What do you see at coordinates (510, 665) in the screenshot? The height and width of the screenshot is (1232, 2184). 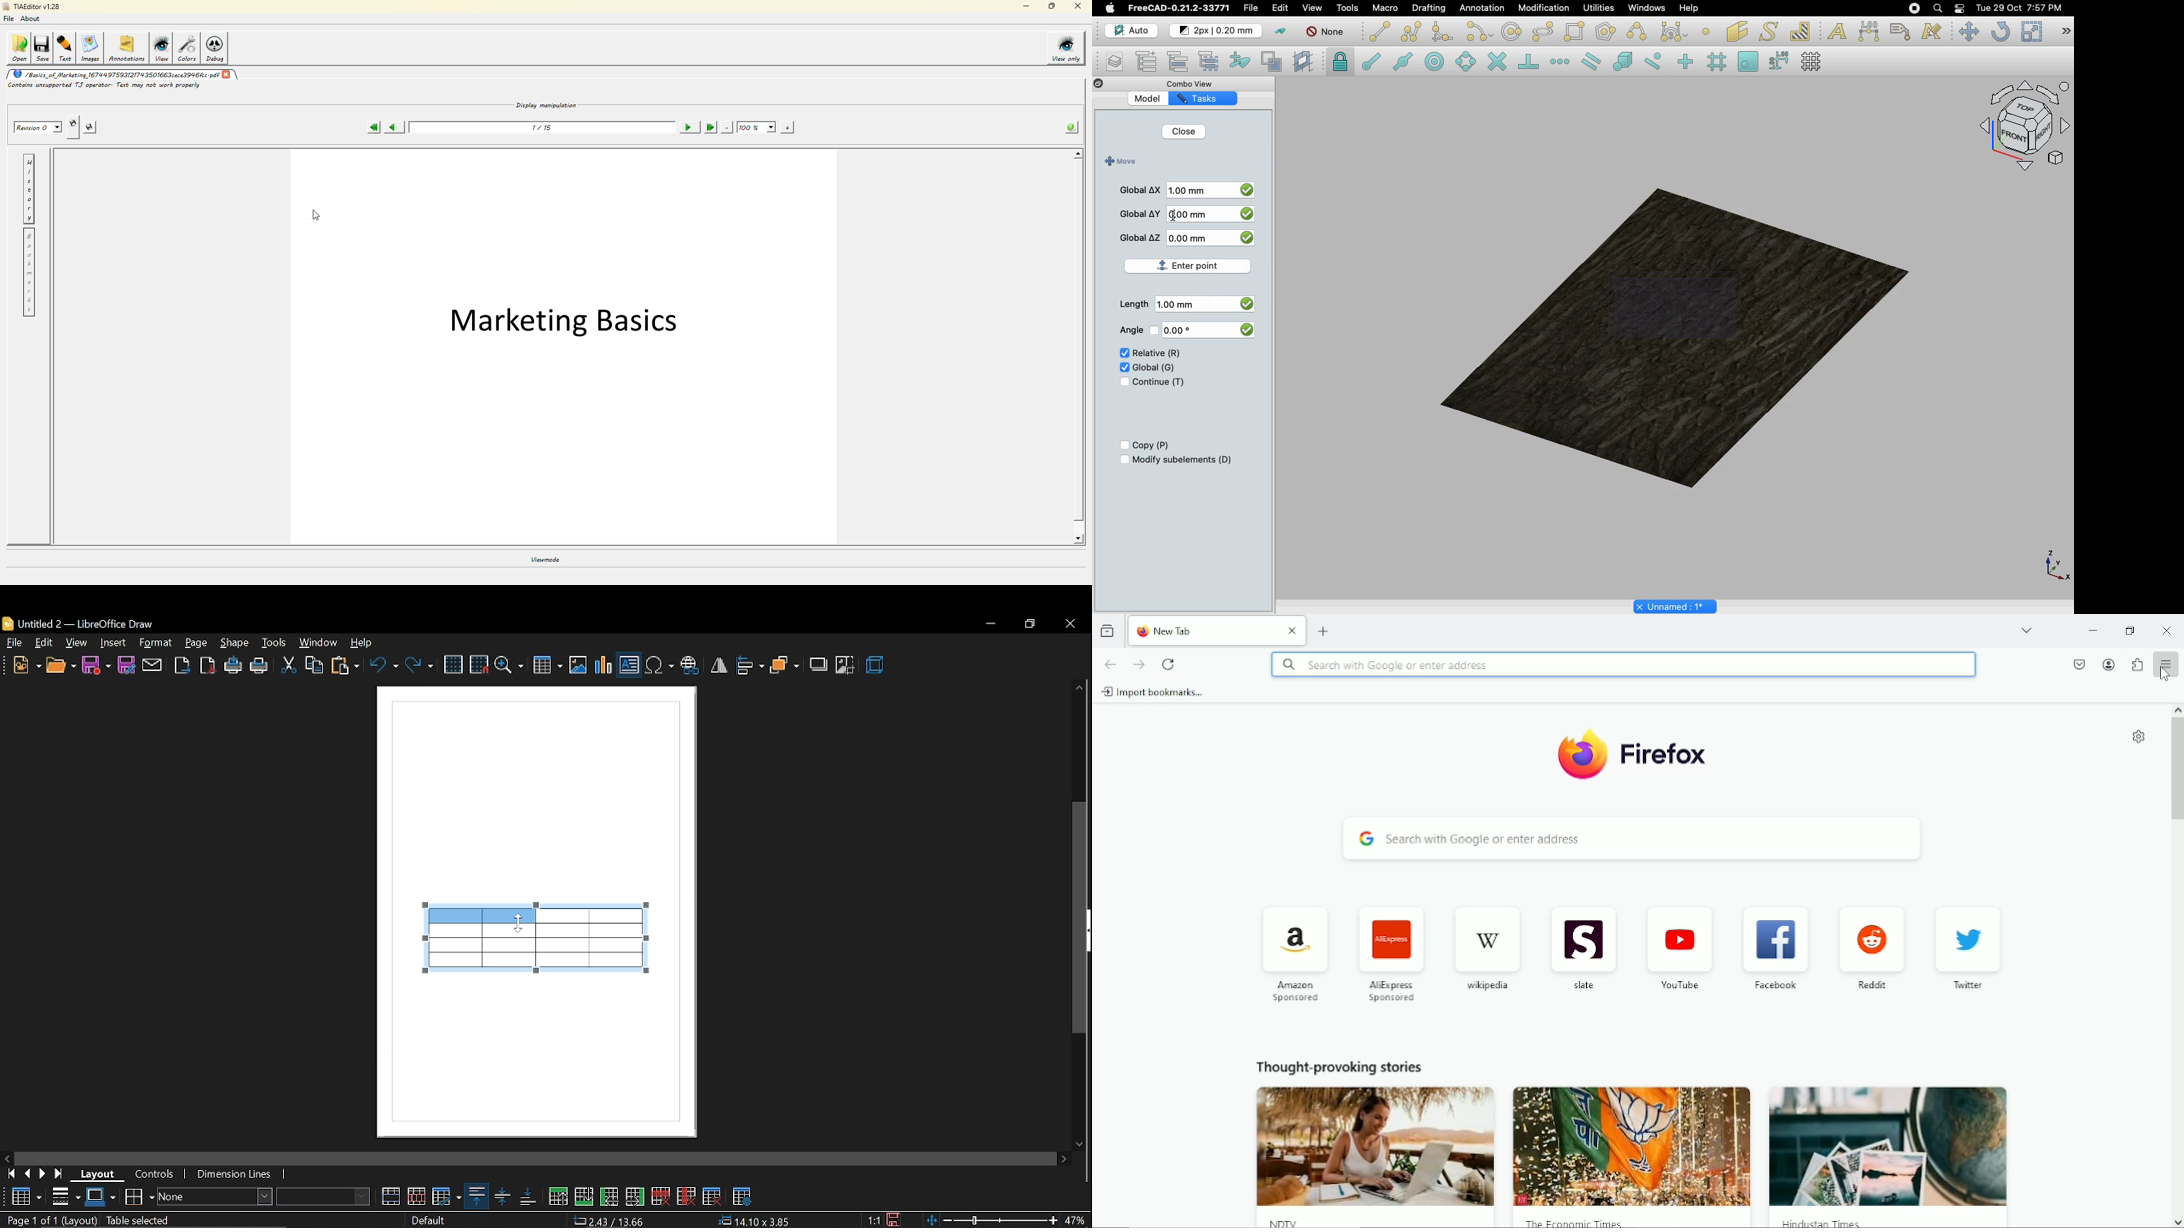 I see `zoom` at bounding box center [510, 665].